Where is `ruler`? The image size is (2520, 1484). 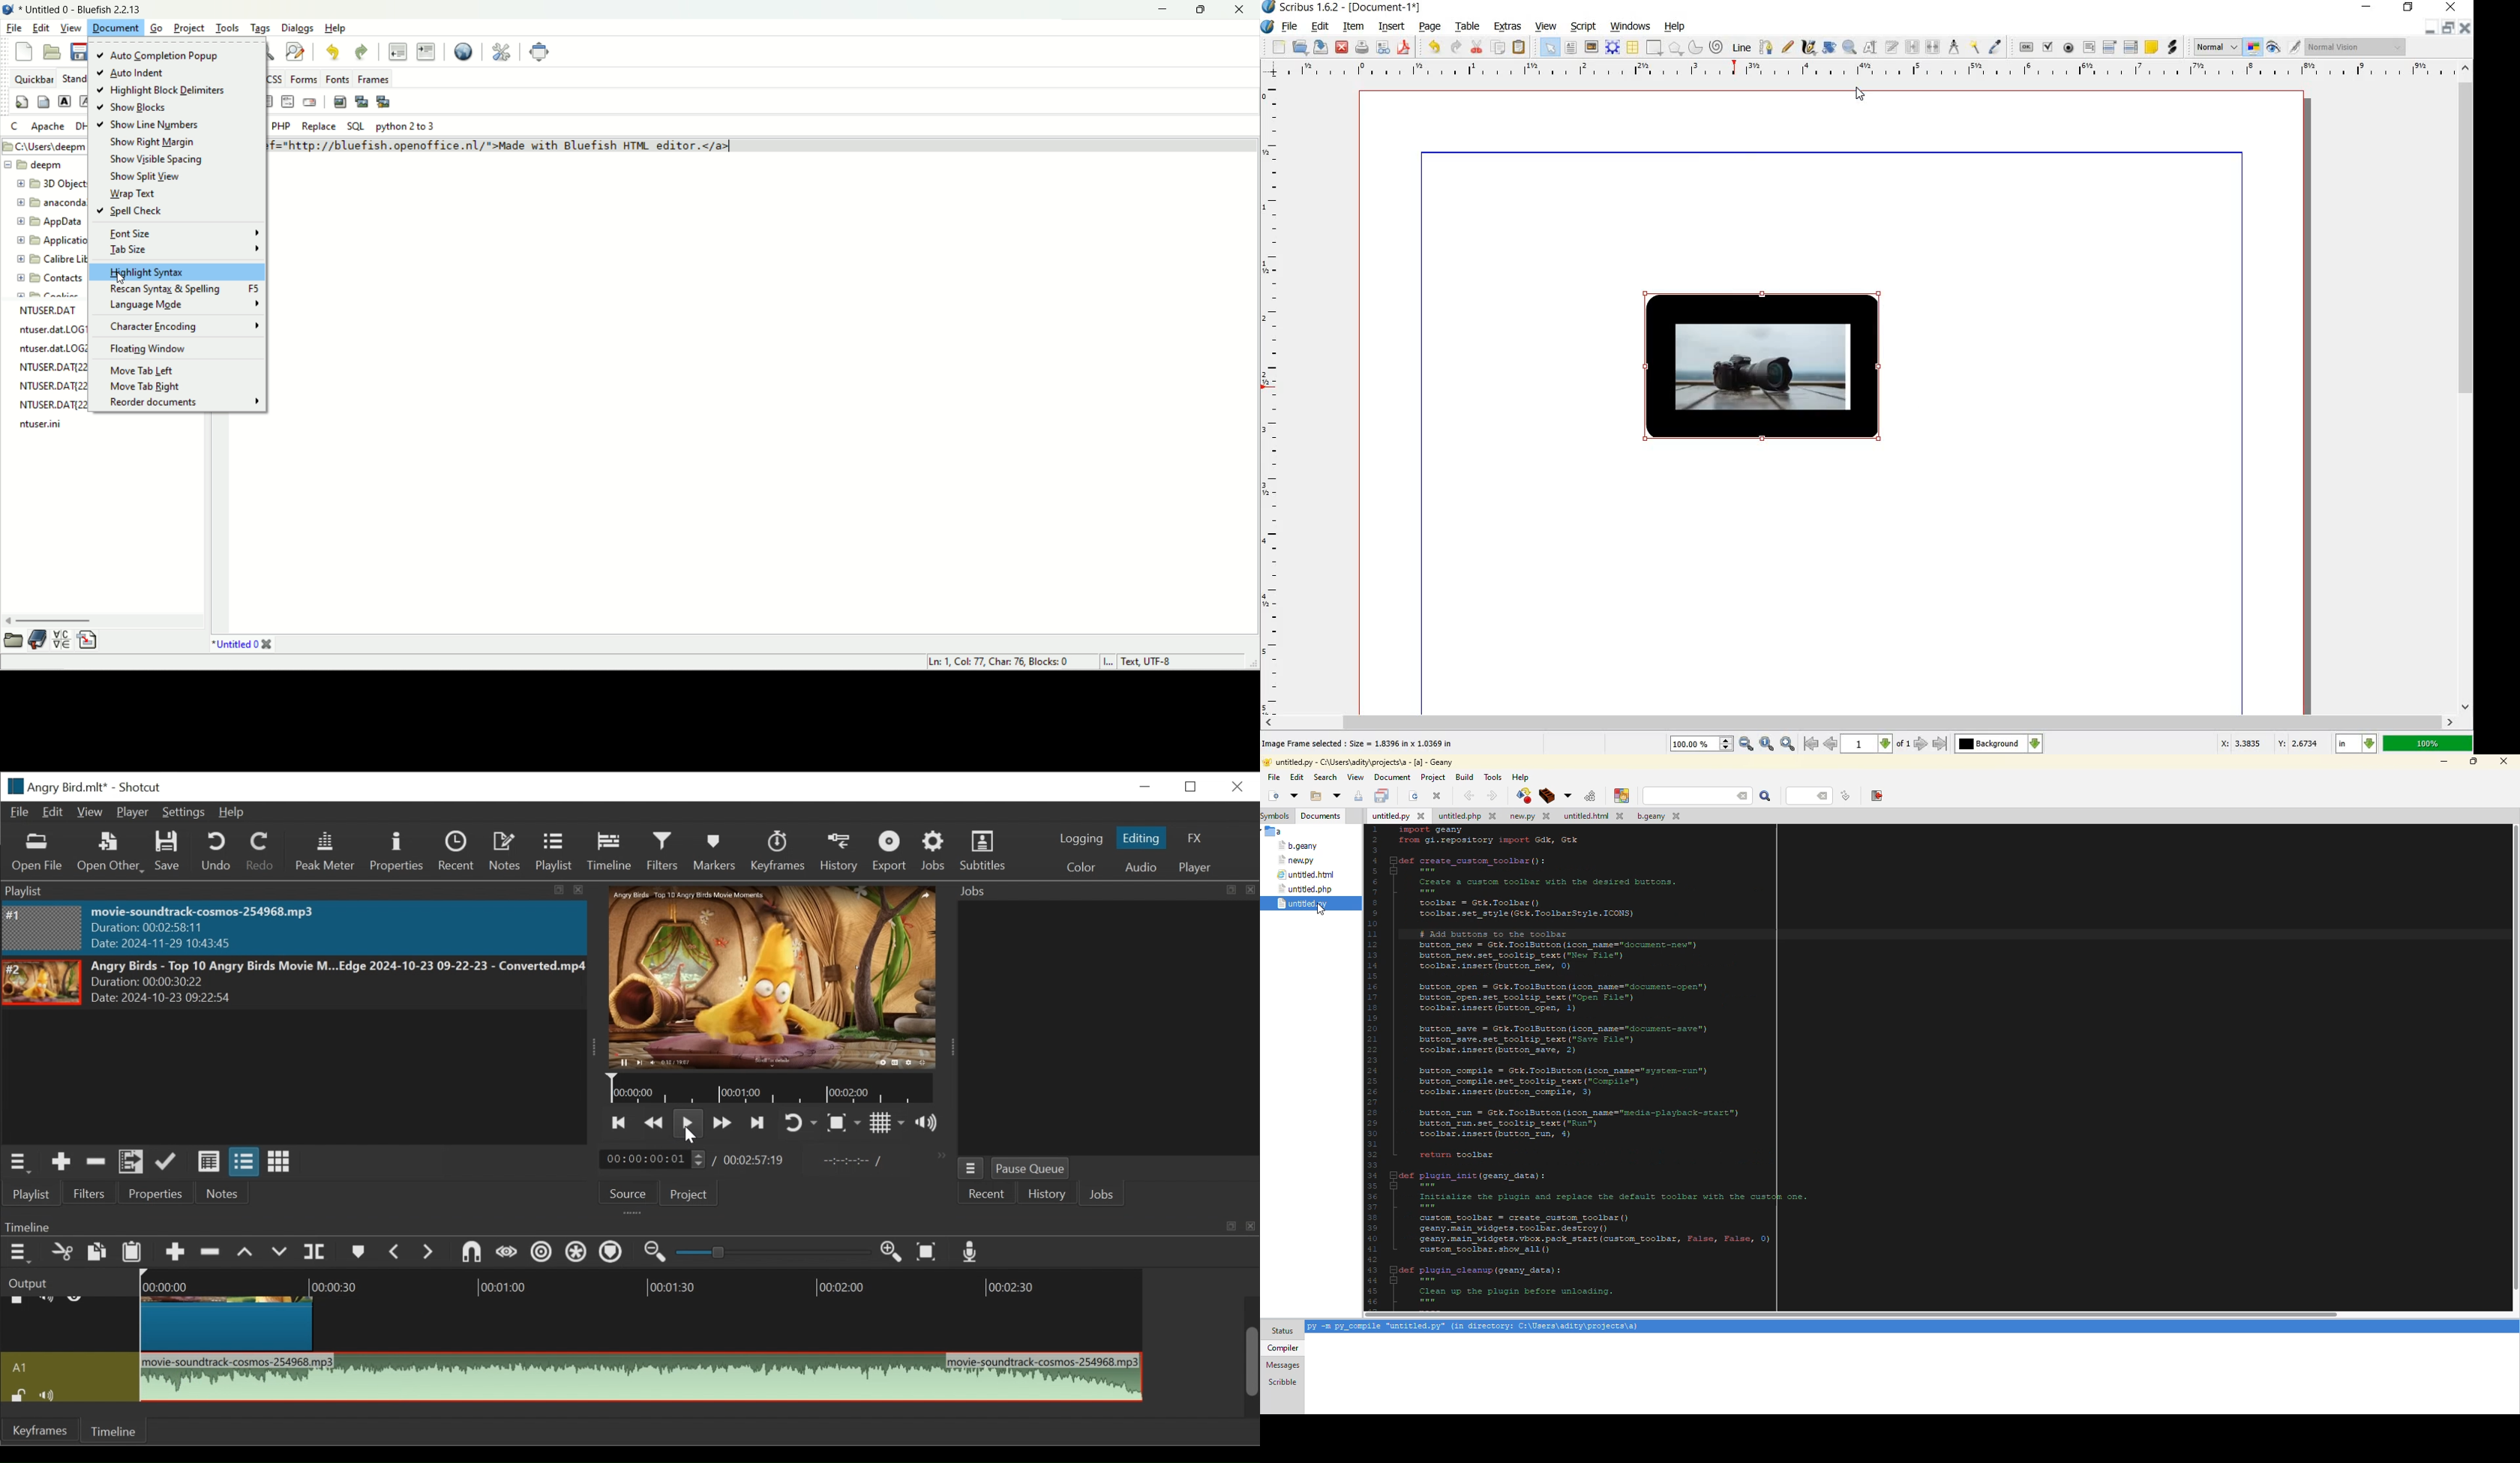 ruler is located at coordinates (1277, 397).